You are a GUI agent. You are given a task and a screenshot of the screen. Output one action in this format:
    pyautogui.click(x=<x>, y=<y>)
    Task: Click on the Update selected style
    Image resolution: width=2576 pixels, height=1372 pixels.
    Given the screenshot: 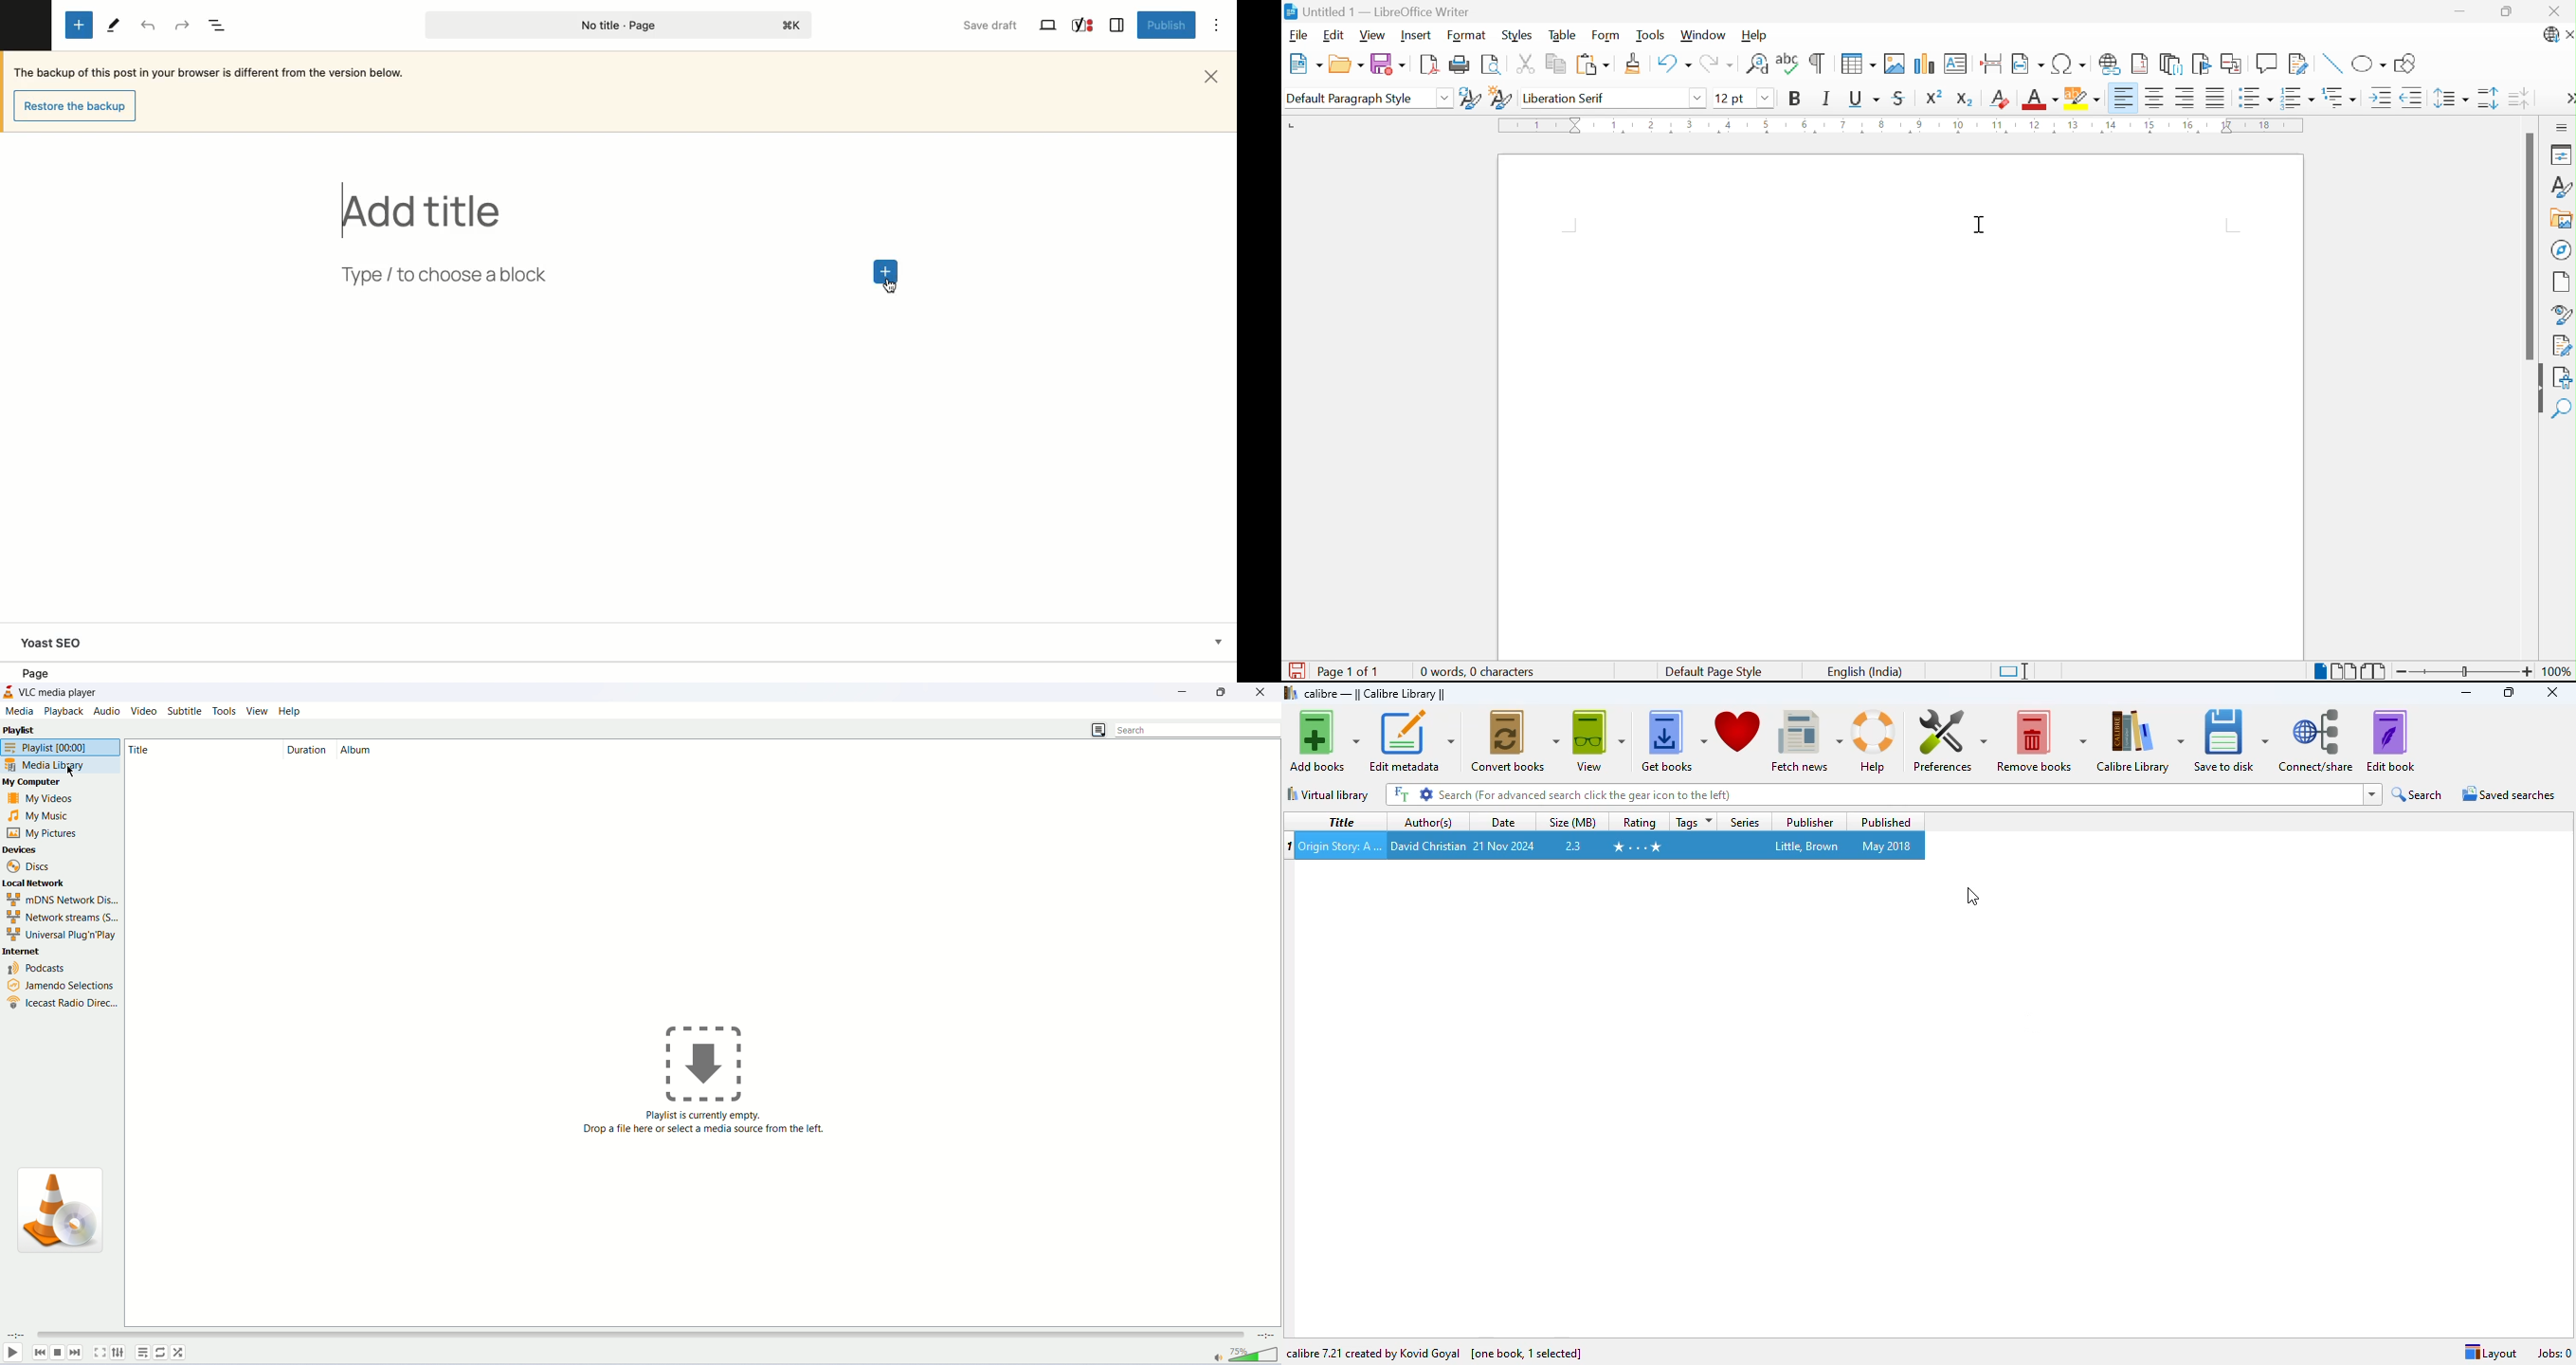 What is the action you would take?
    pyautogui.click(x=1469, y=99)
    